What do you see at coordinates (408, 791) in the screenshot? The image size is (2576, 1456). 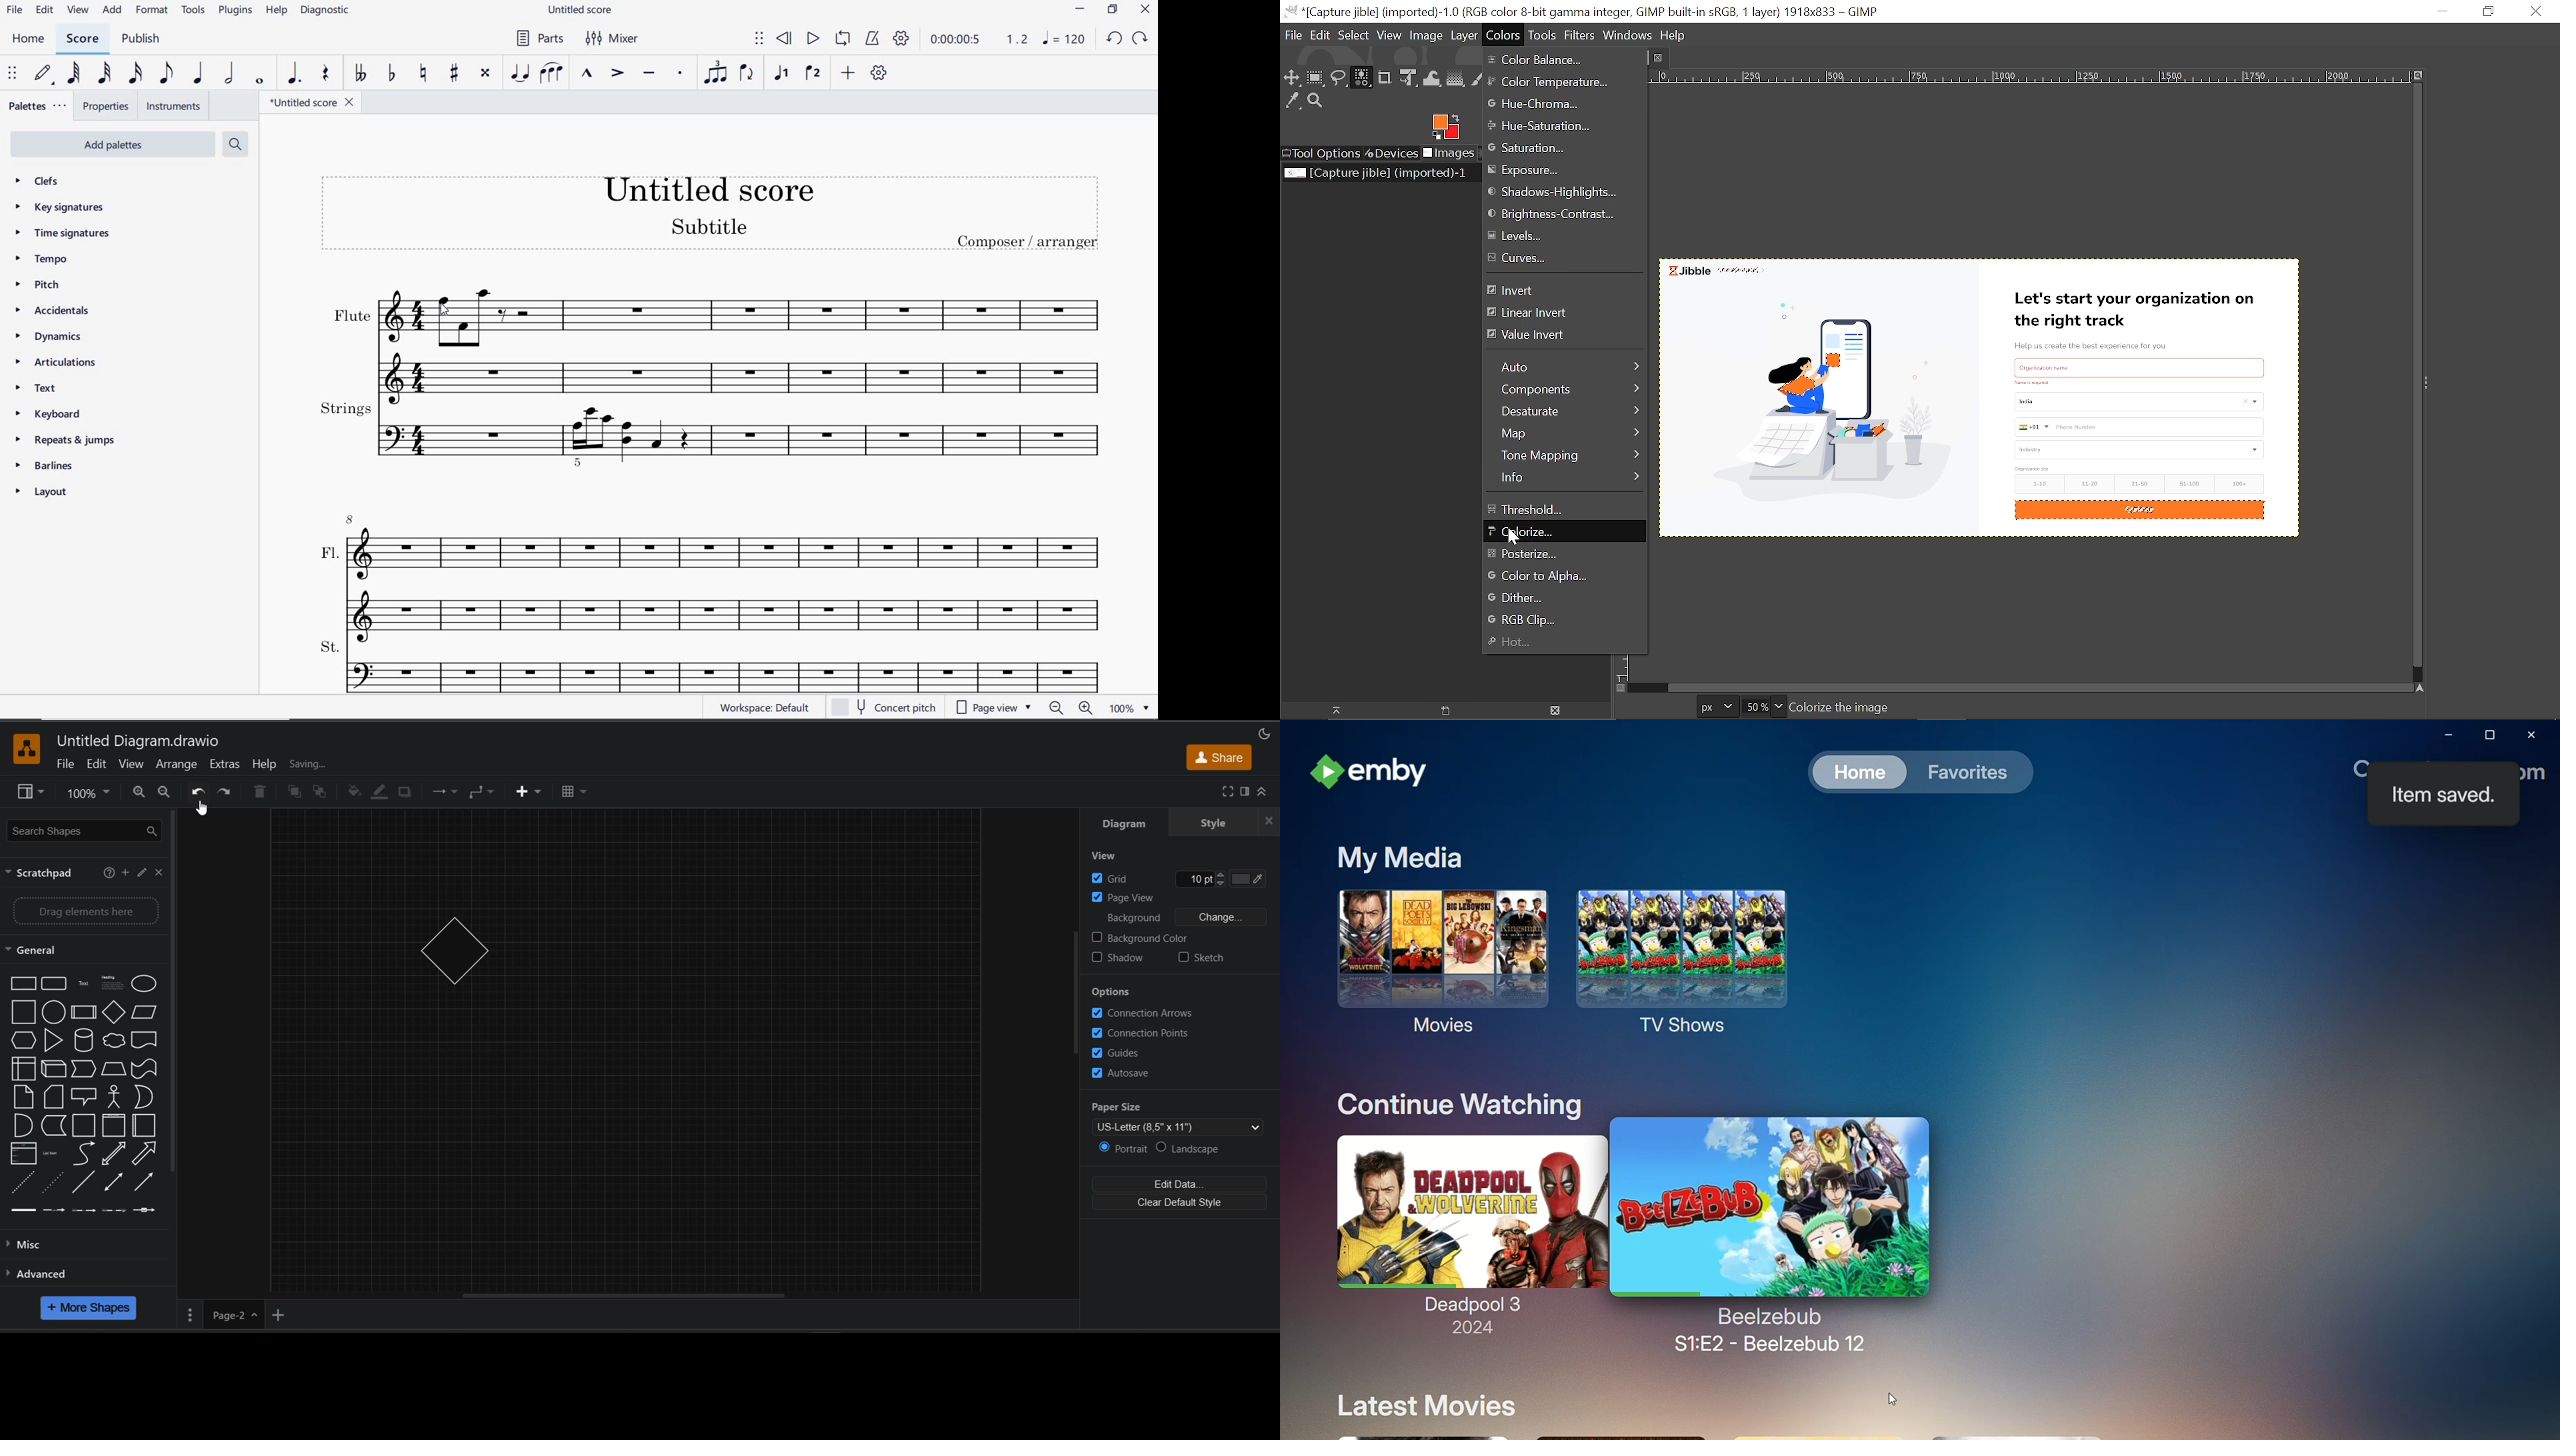 I see `shadow` at bounding box center [408, 791].